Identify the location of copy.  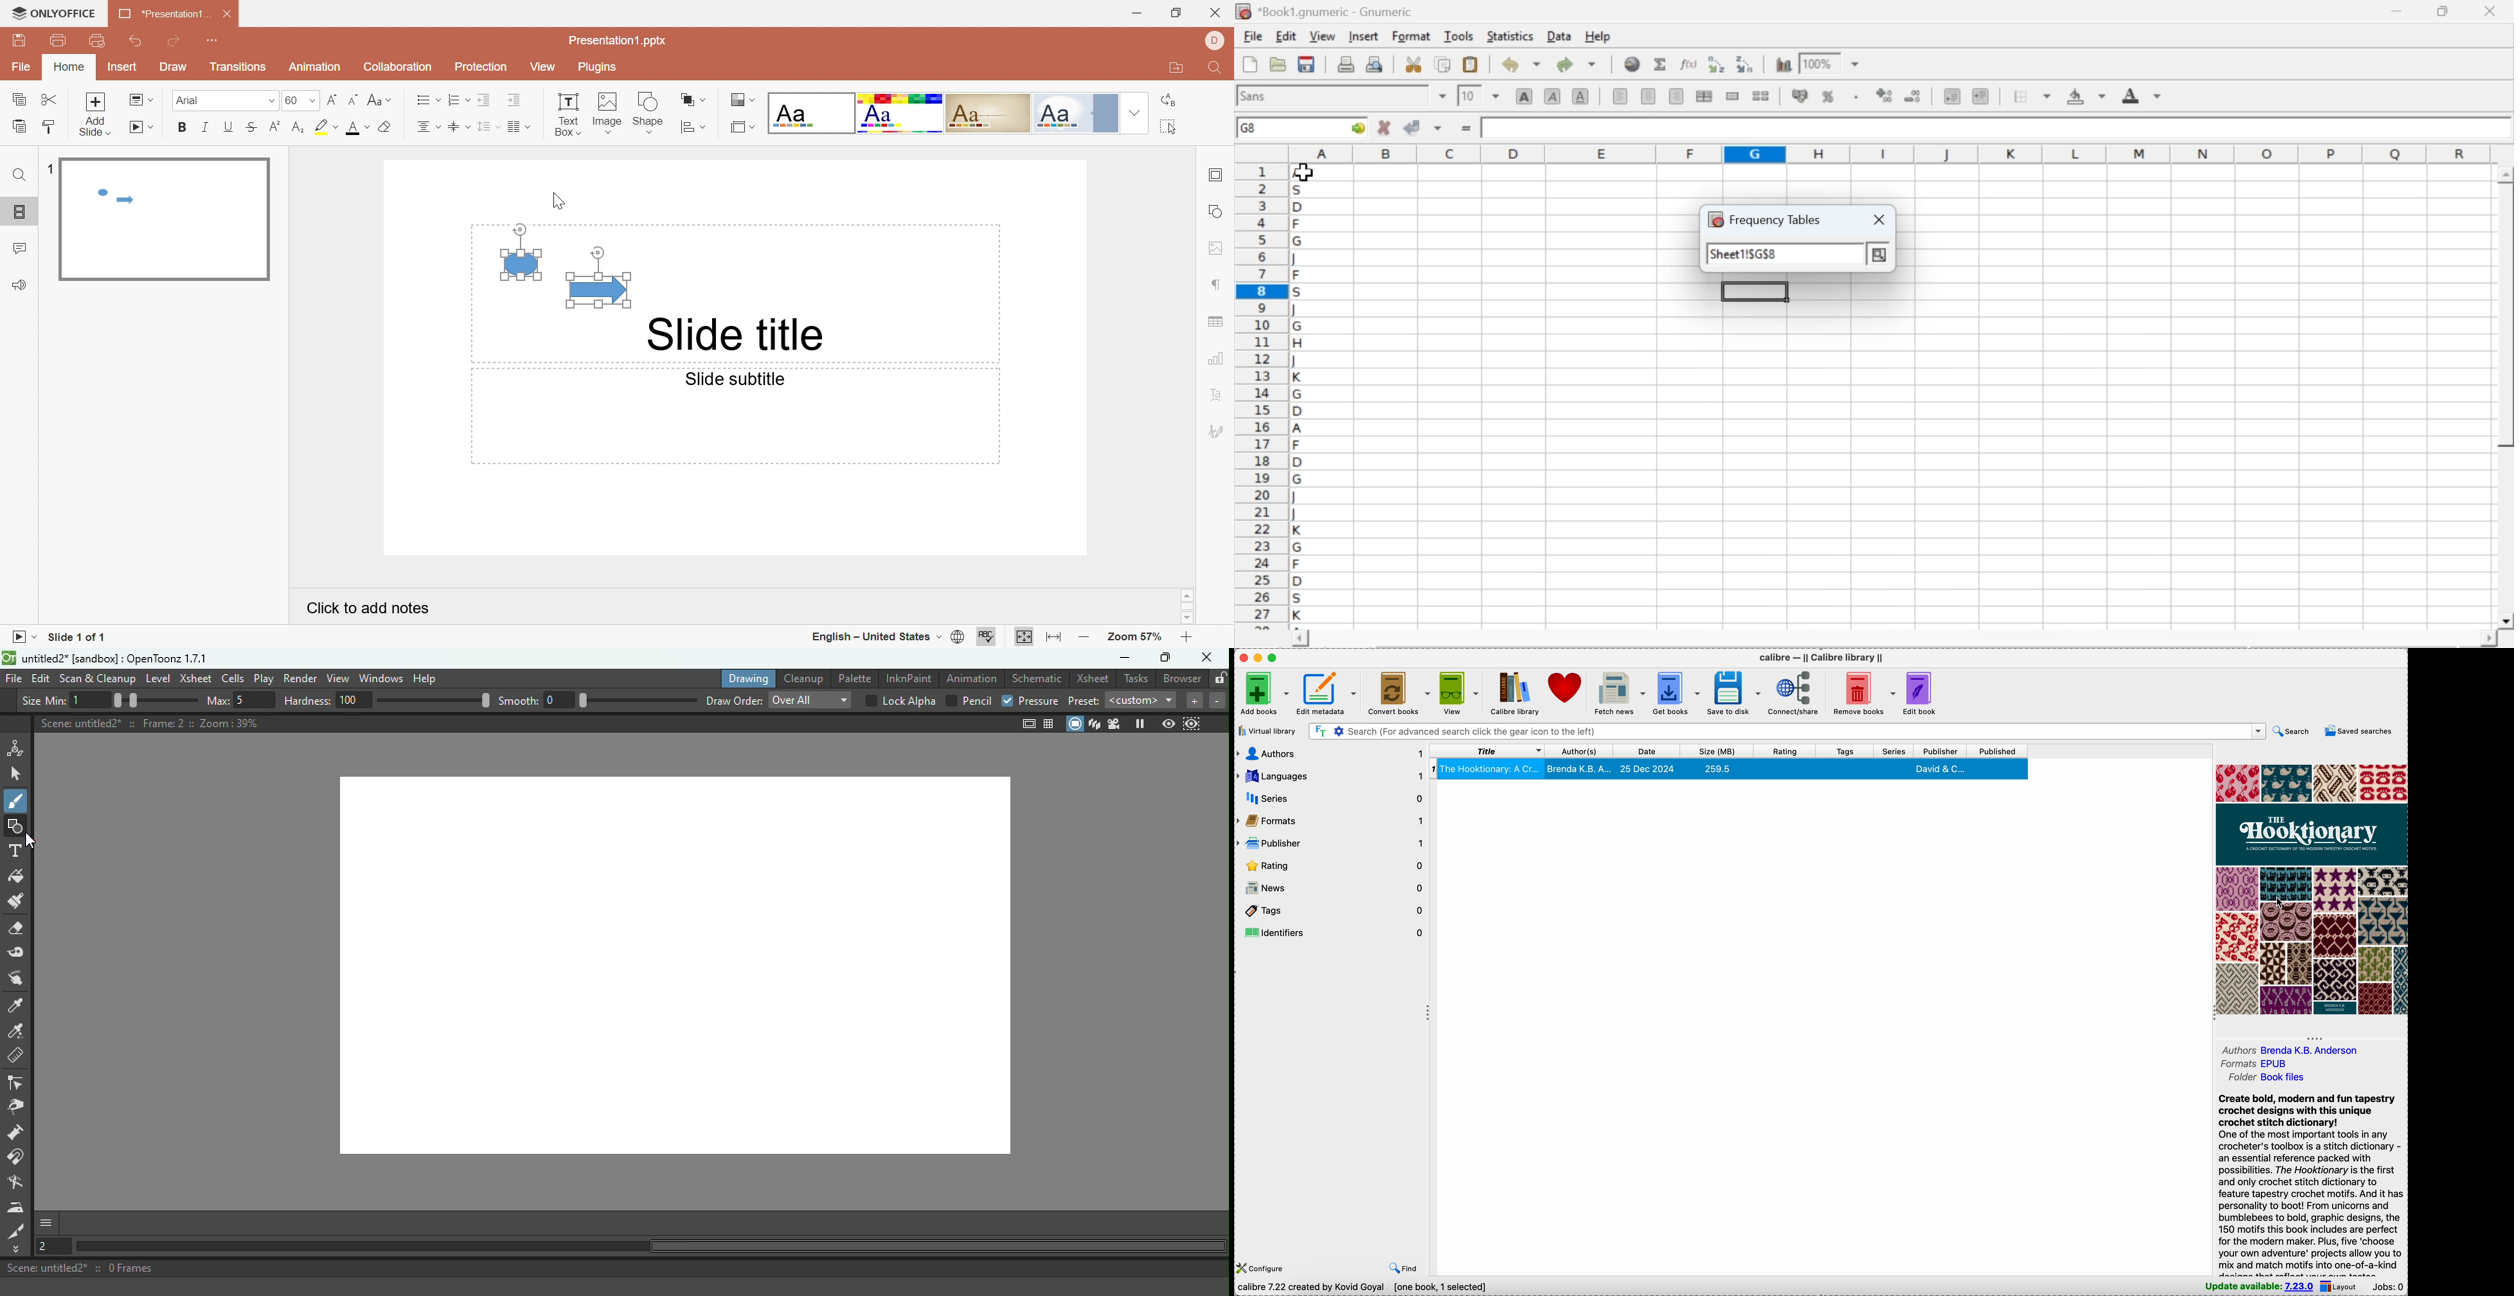
(1444, 64).